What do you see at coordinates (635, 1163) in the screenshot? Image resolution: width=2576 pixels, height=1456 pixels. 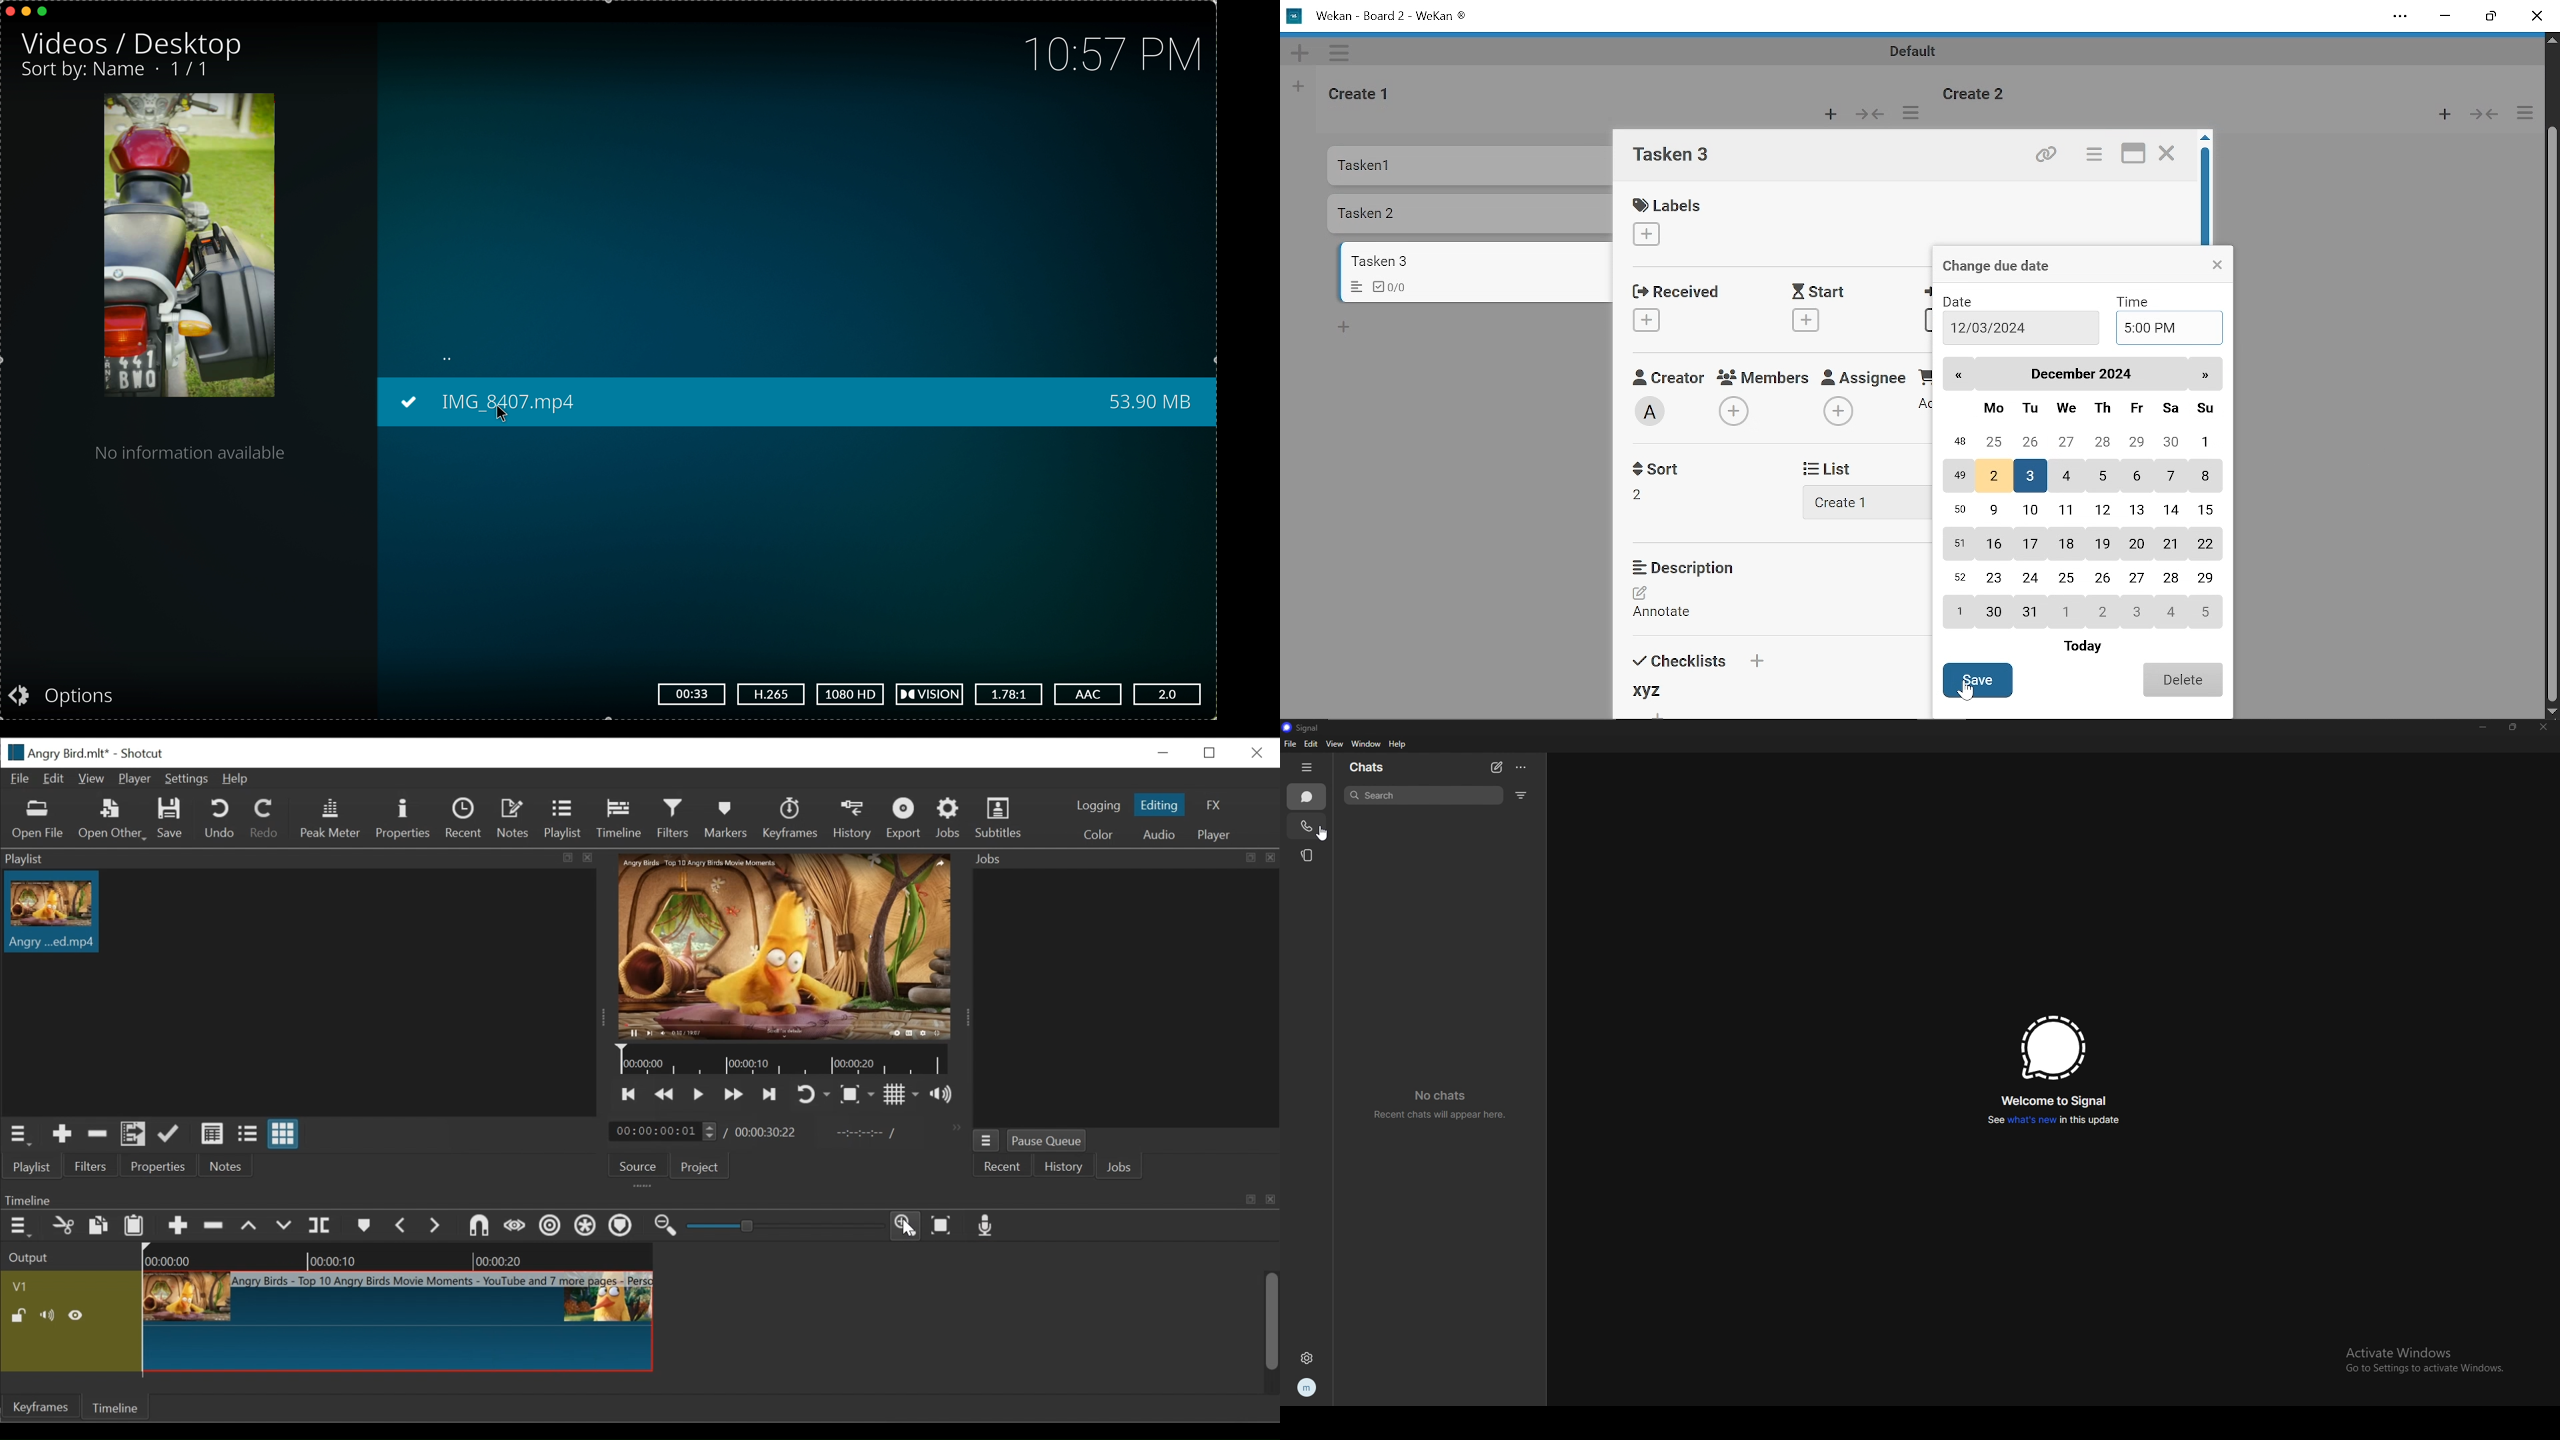 I see `Source` at bounding box center [635, 1163].